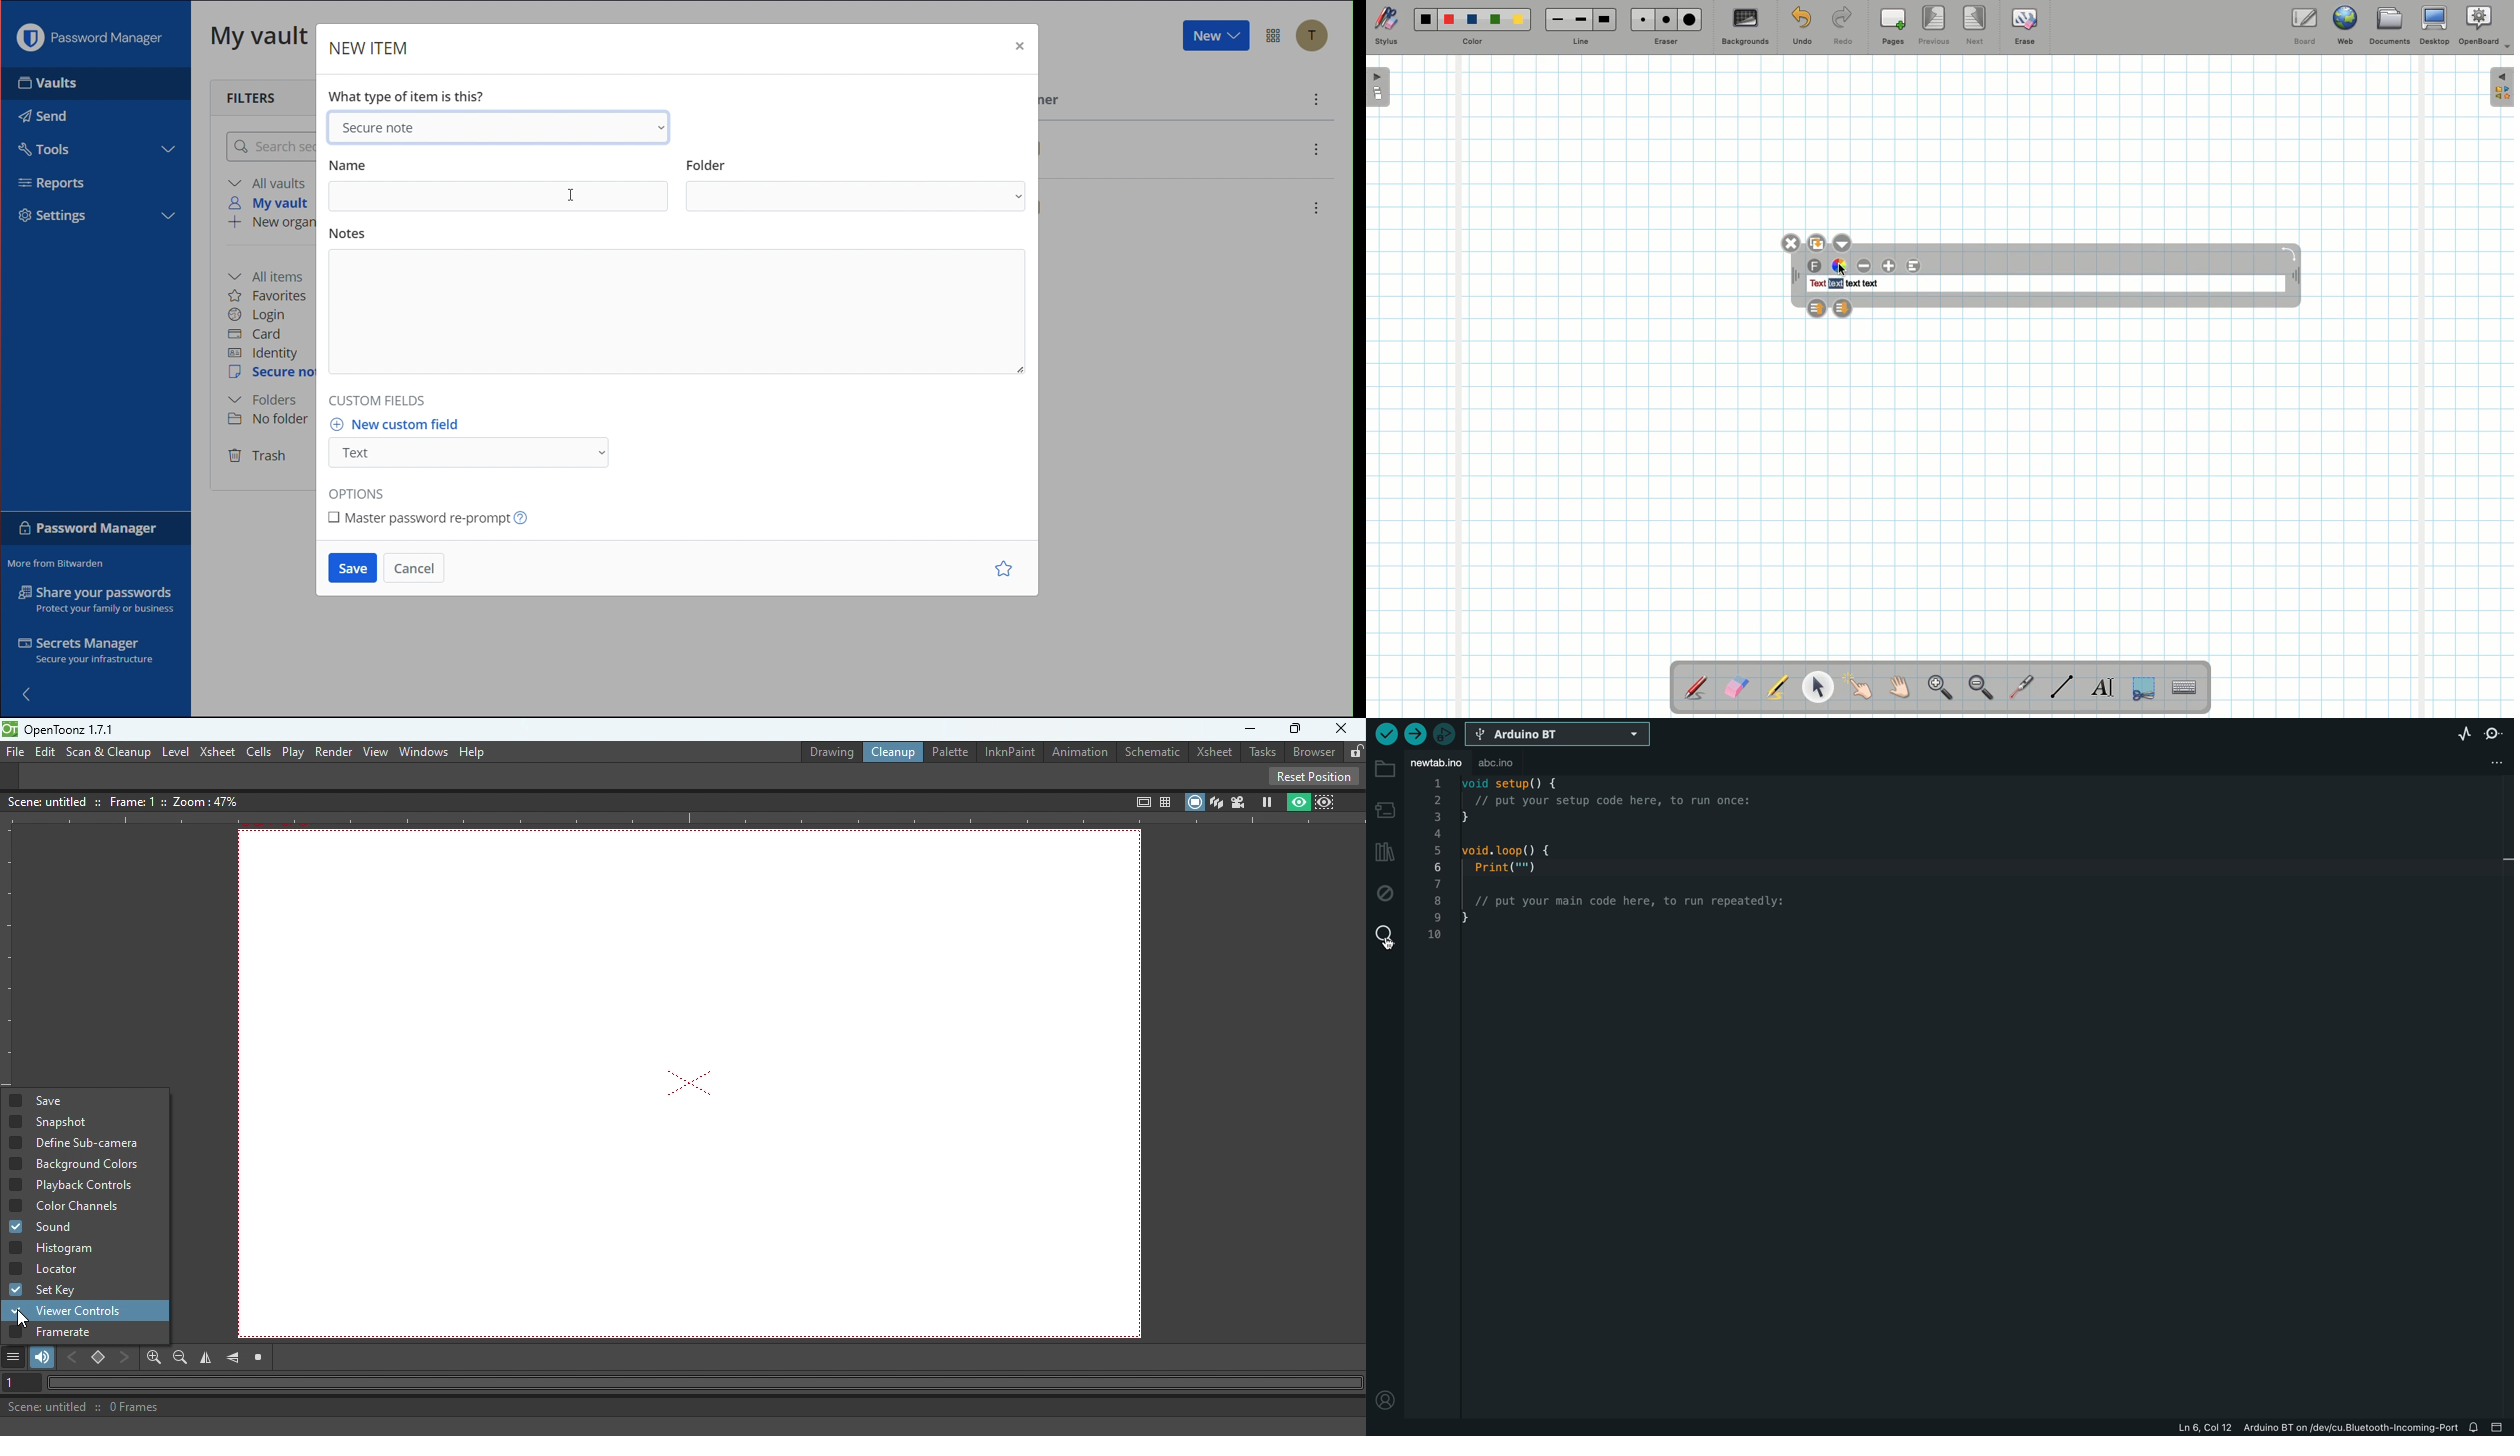 The height and width of the screenshot is (1456, 2520). I want to click on Cancel, so click(418, 566).